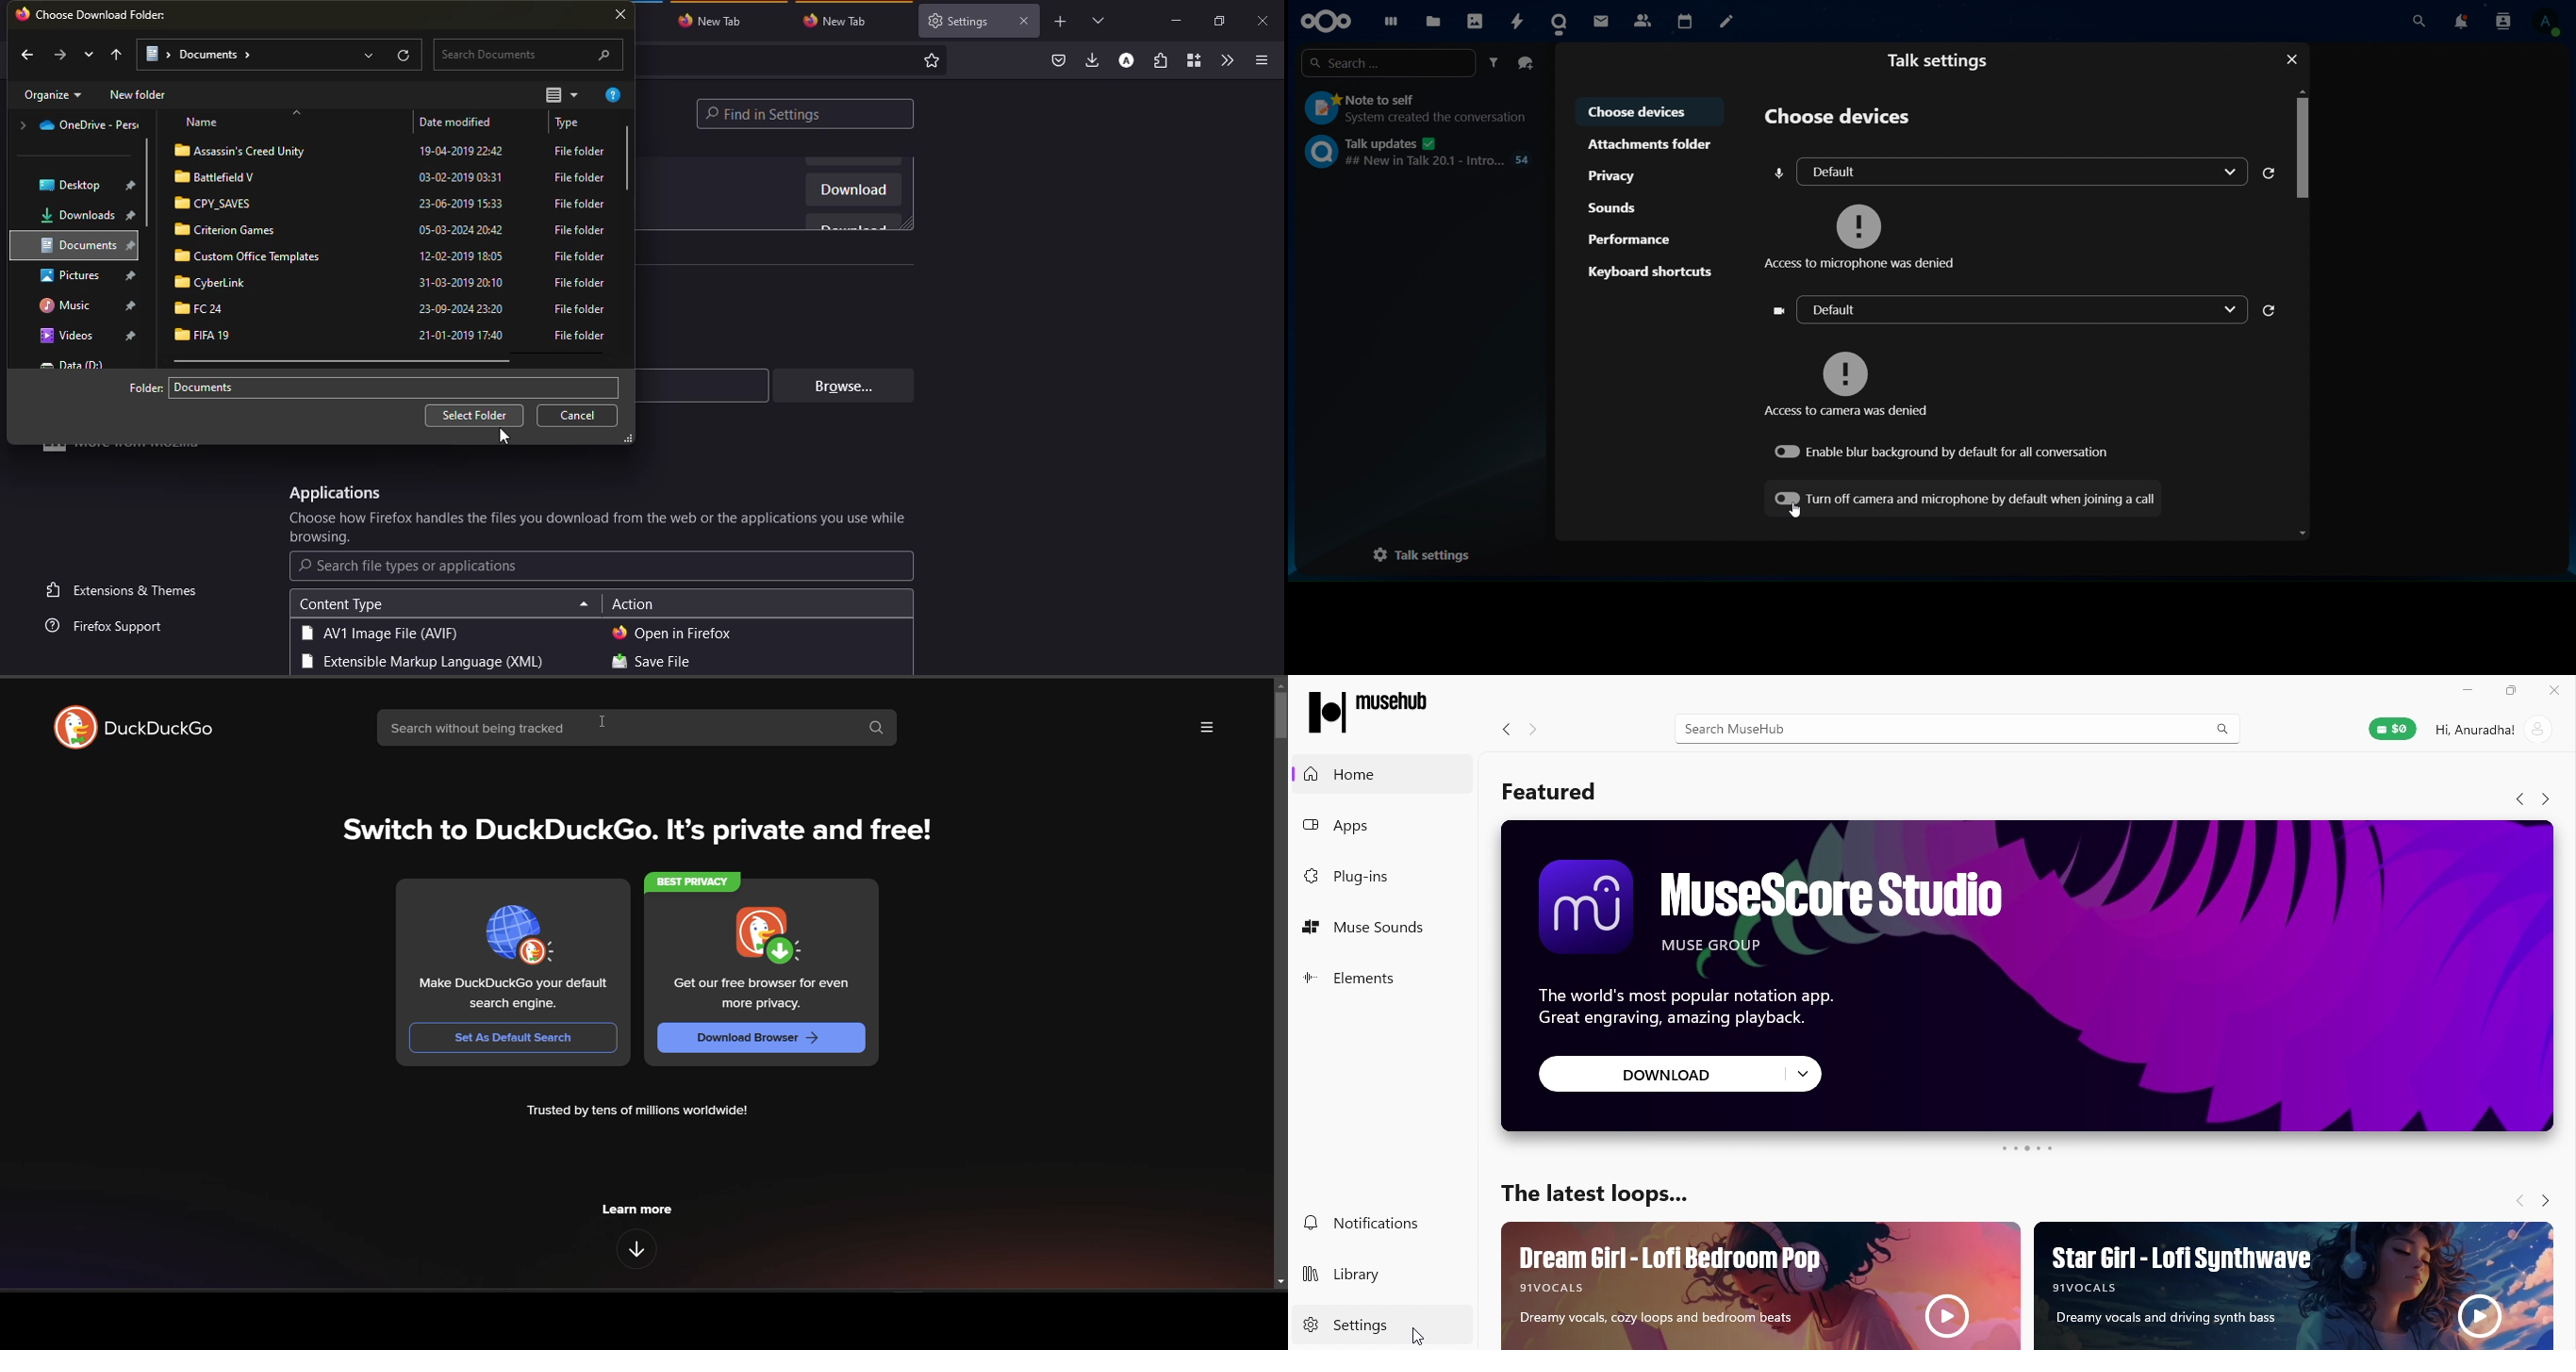 This screenshot has width=2576, height=1372. Describe the element at coordinates (462, 204) in the screenshot. I see `date modified` at that location.